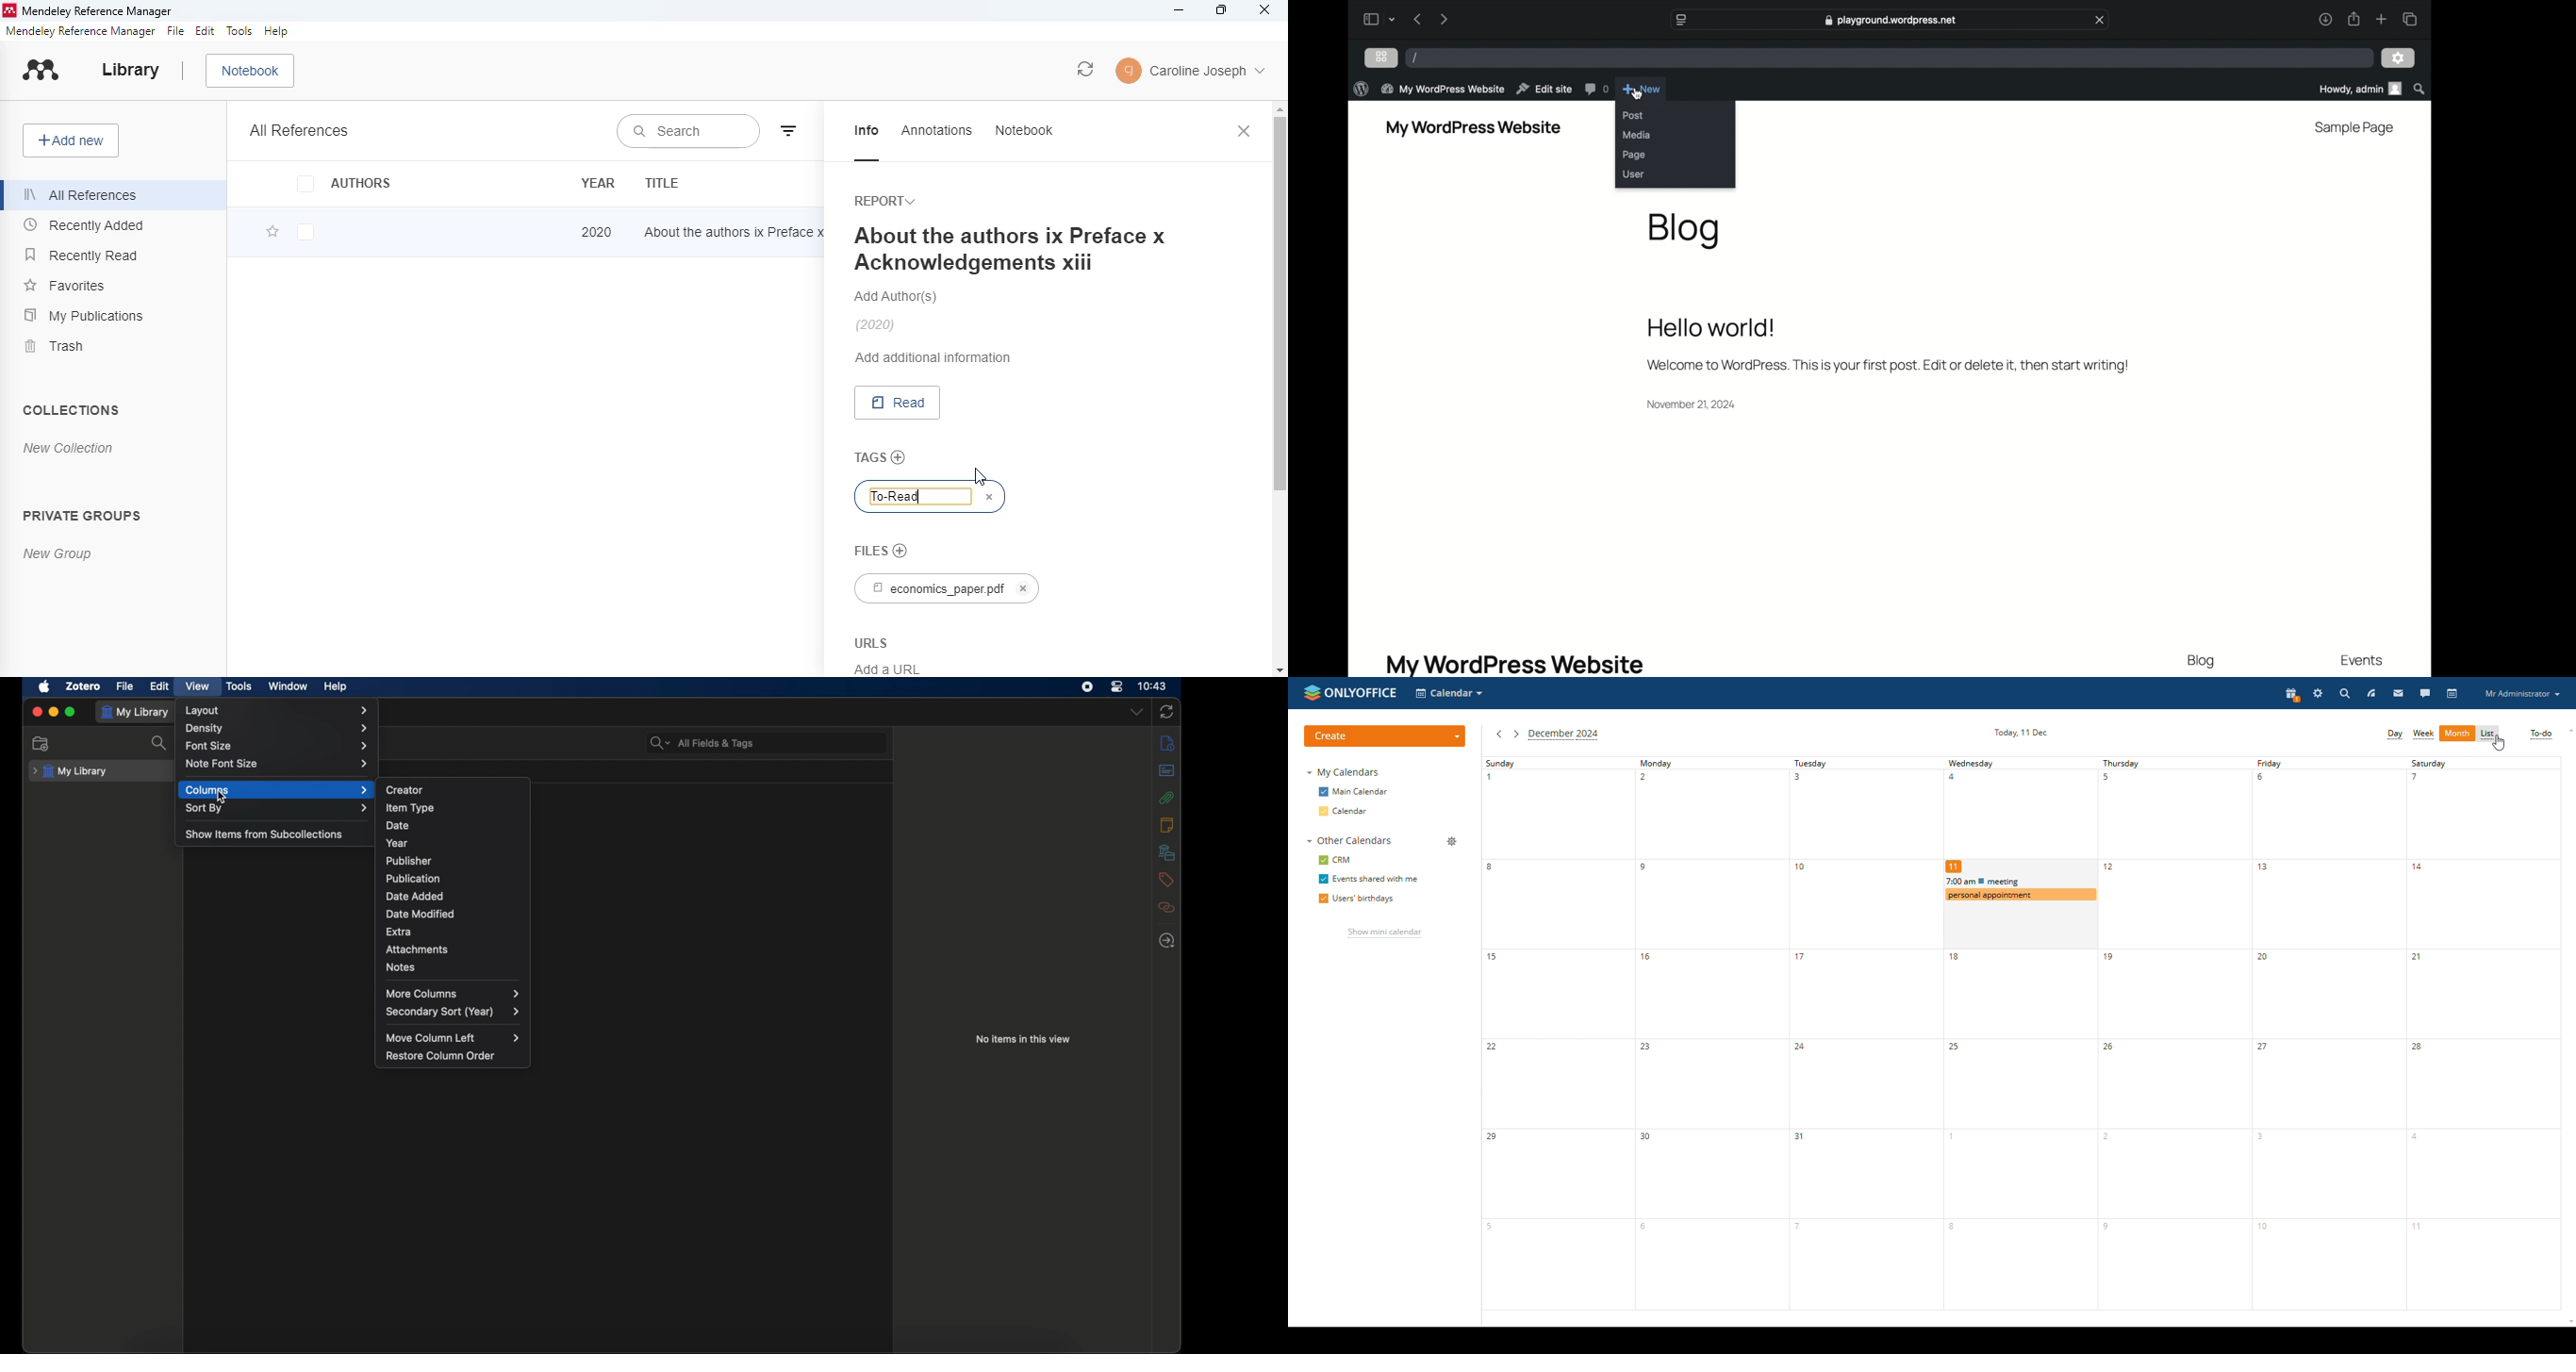 Image resolution: width=2576 pixels, height=1372 pixels. I want to click on user, so click(1635, 174).